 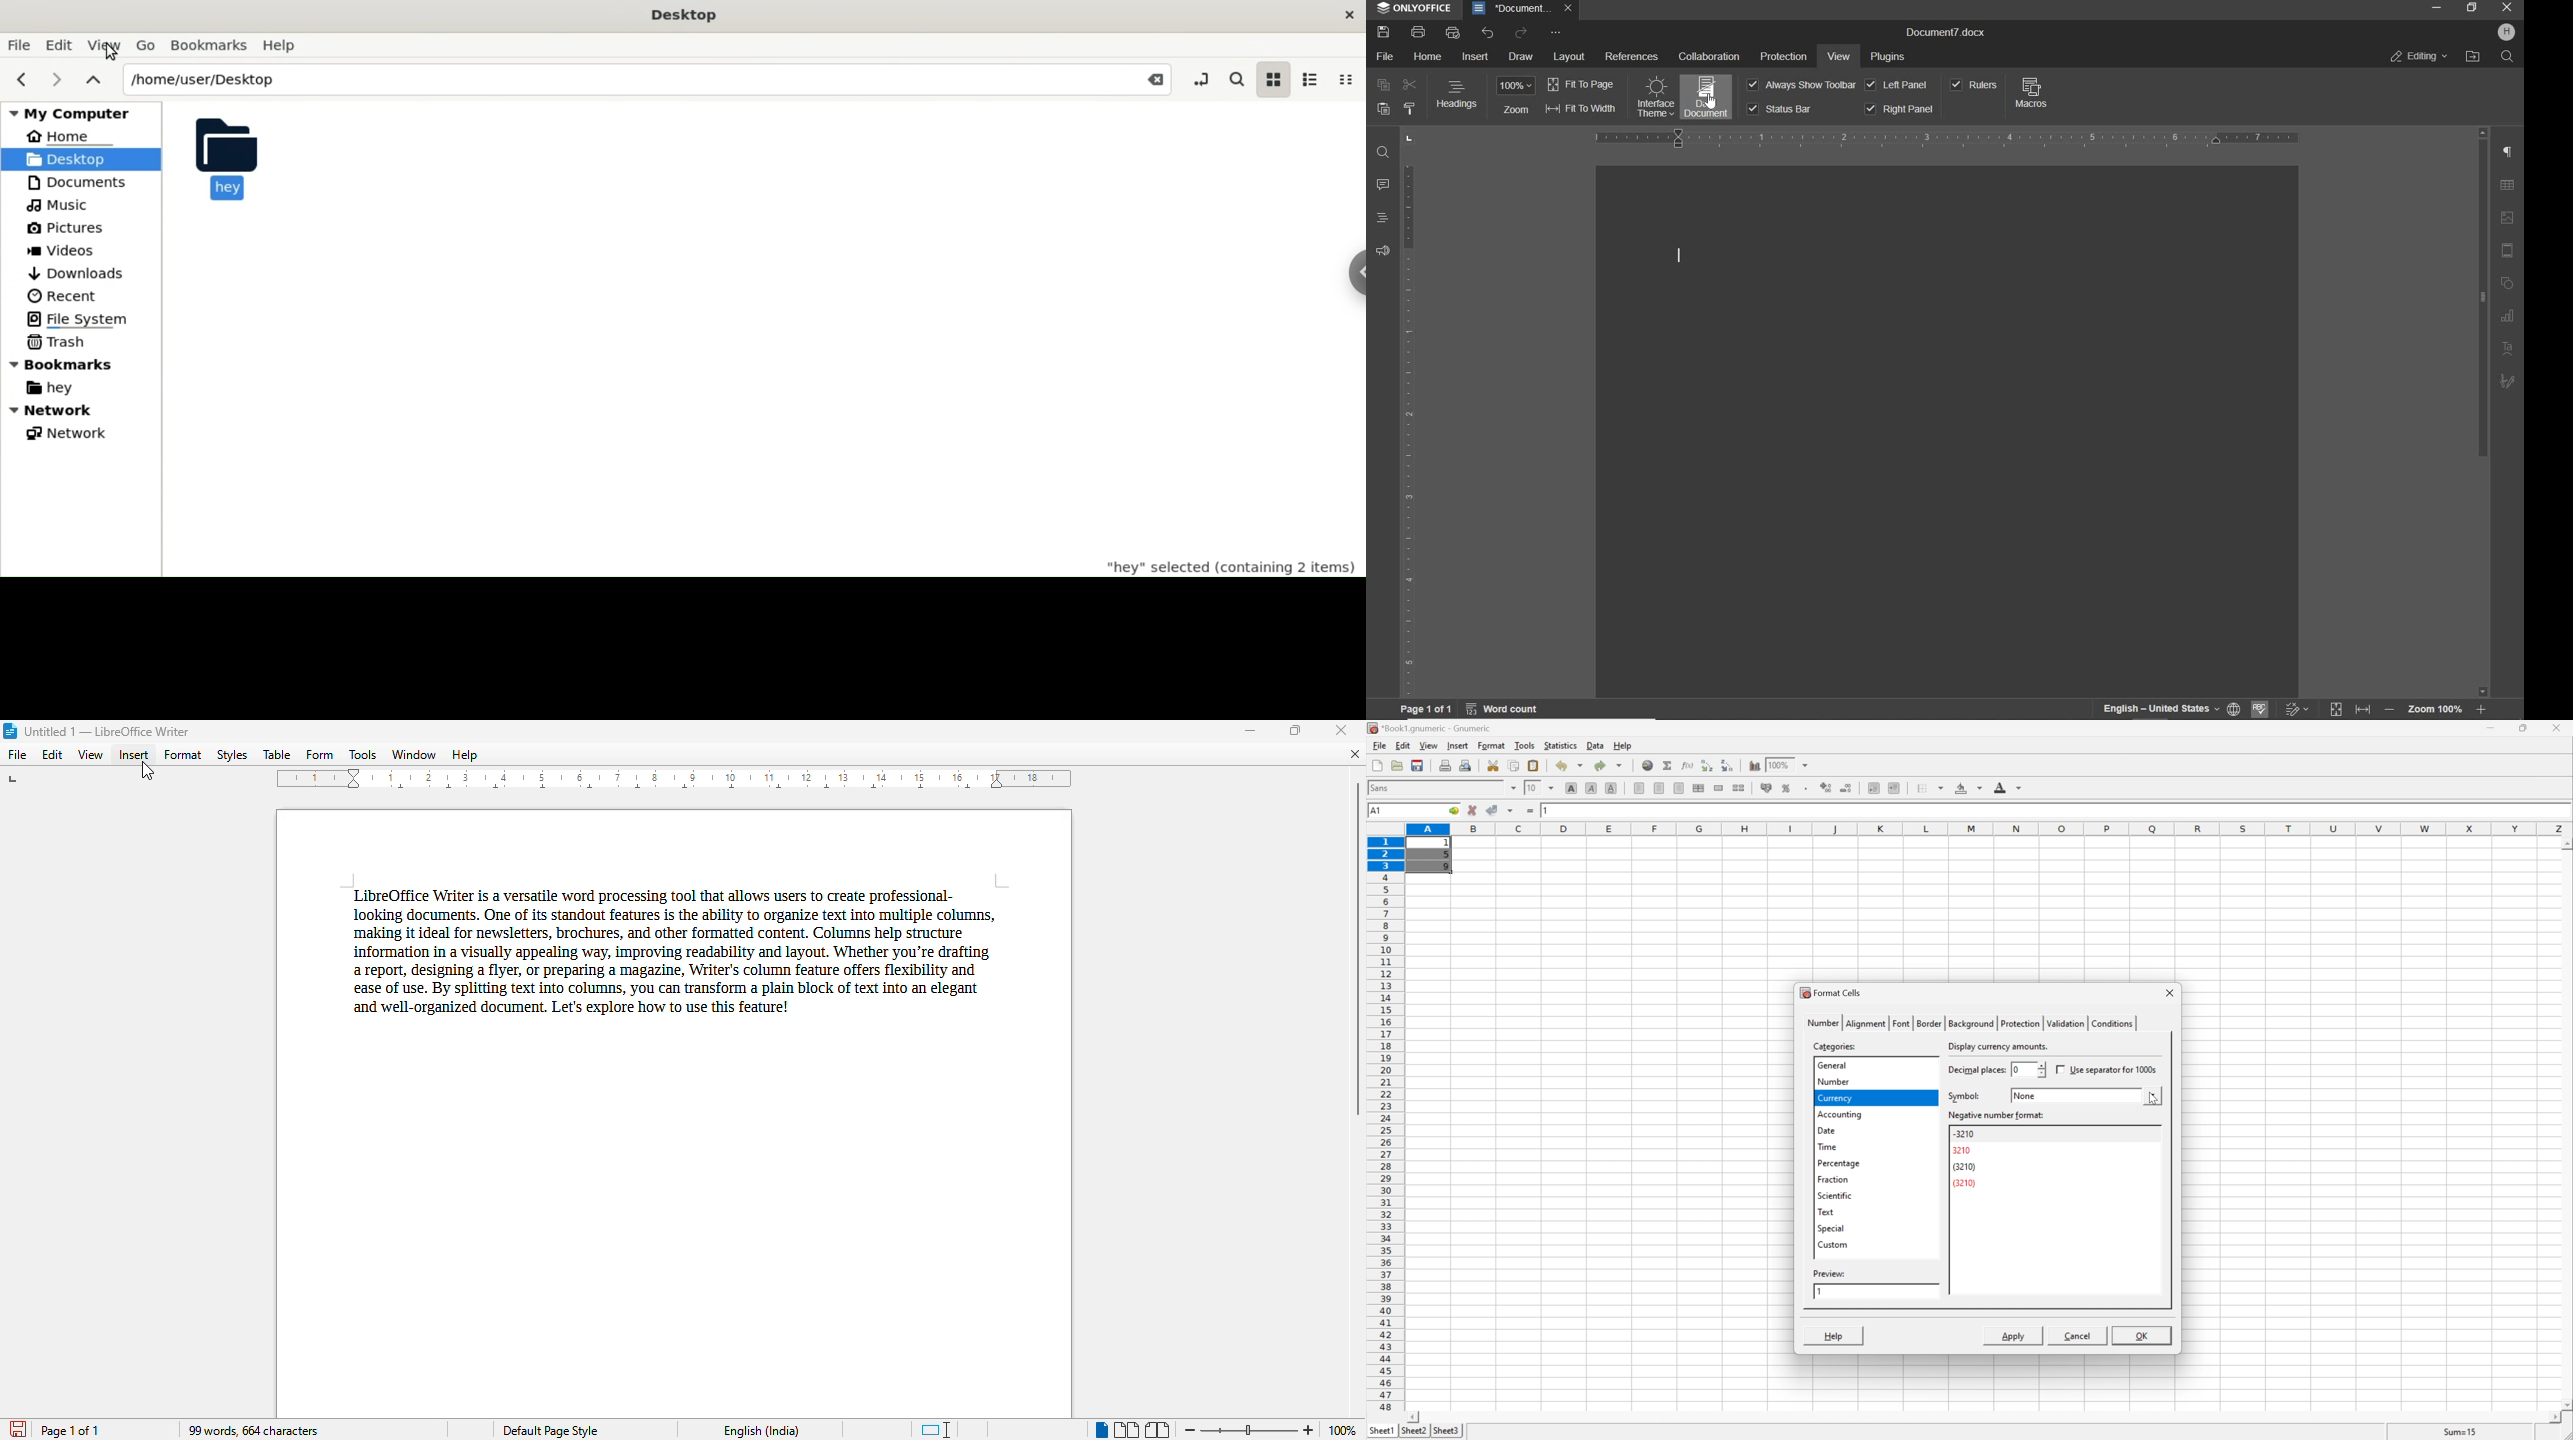 I want to click on background, so click(x=1970, y=1023).